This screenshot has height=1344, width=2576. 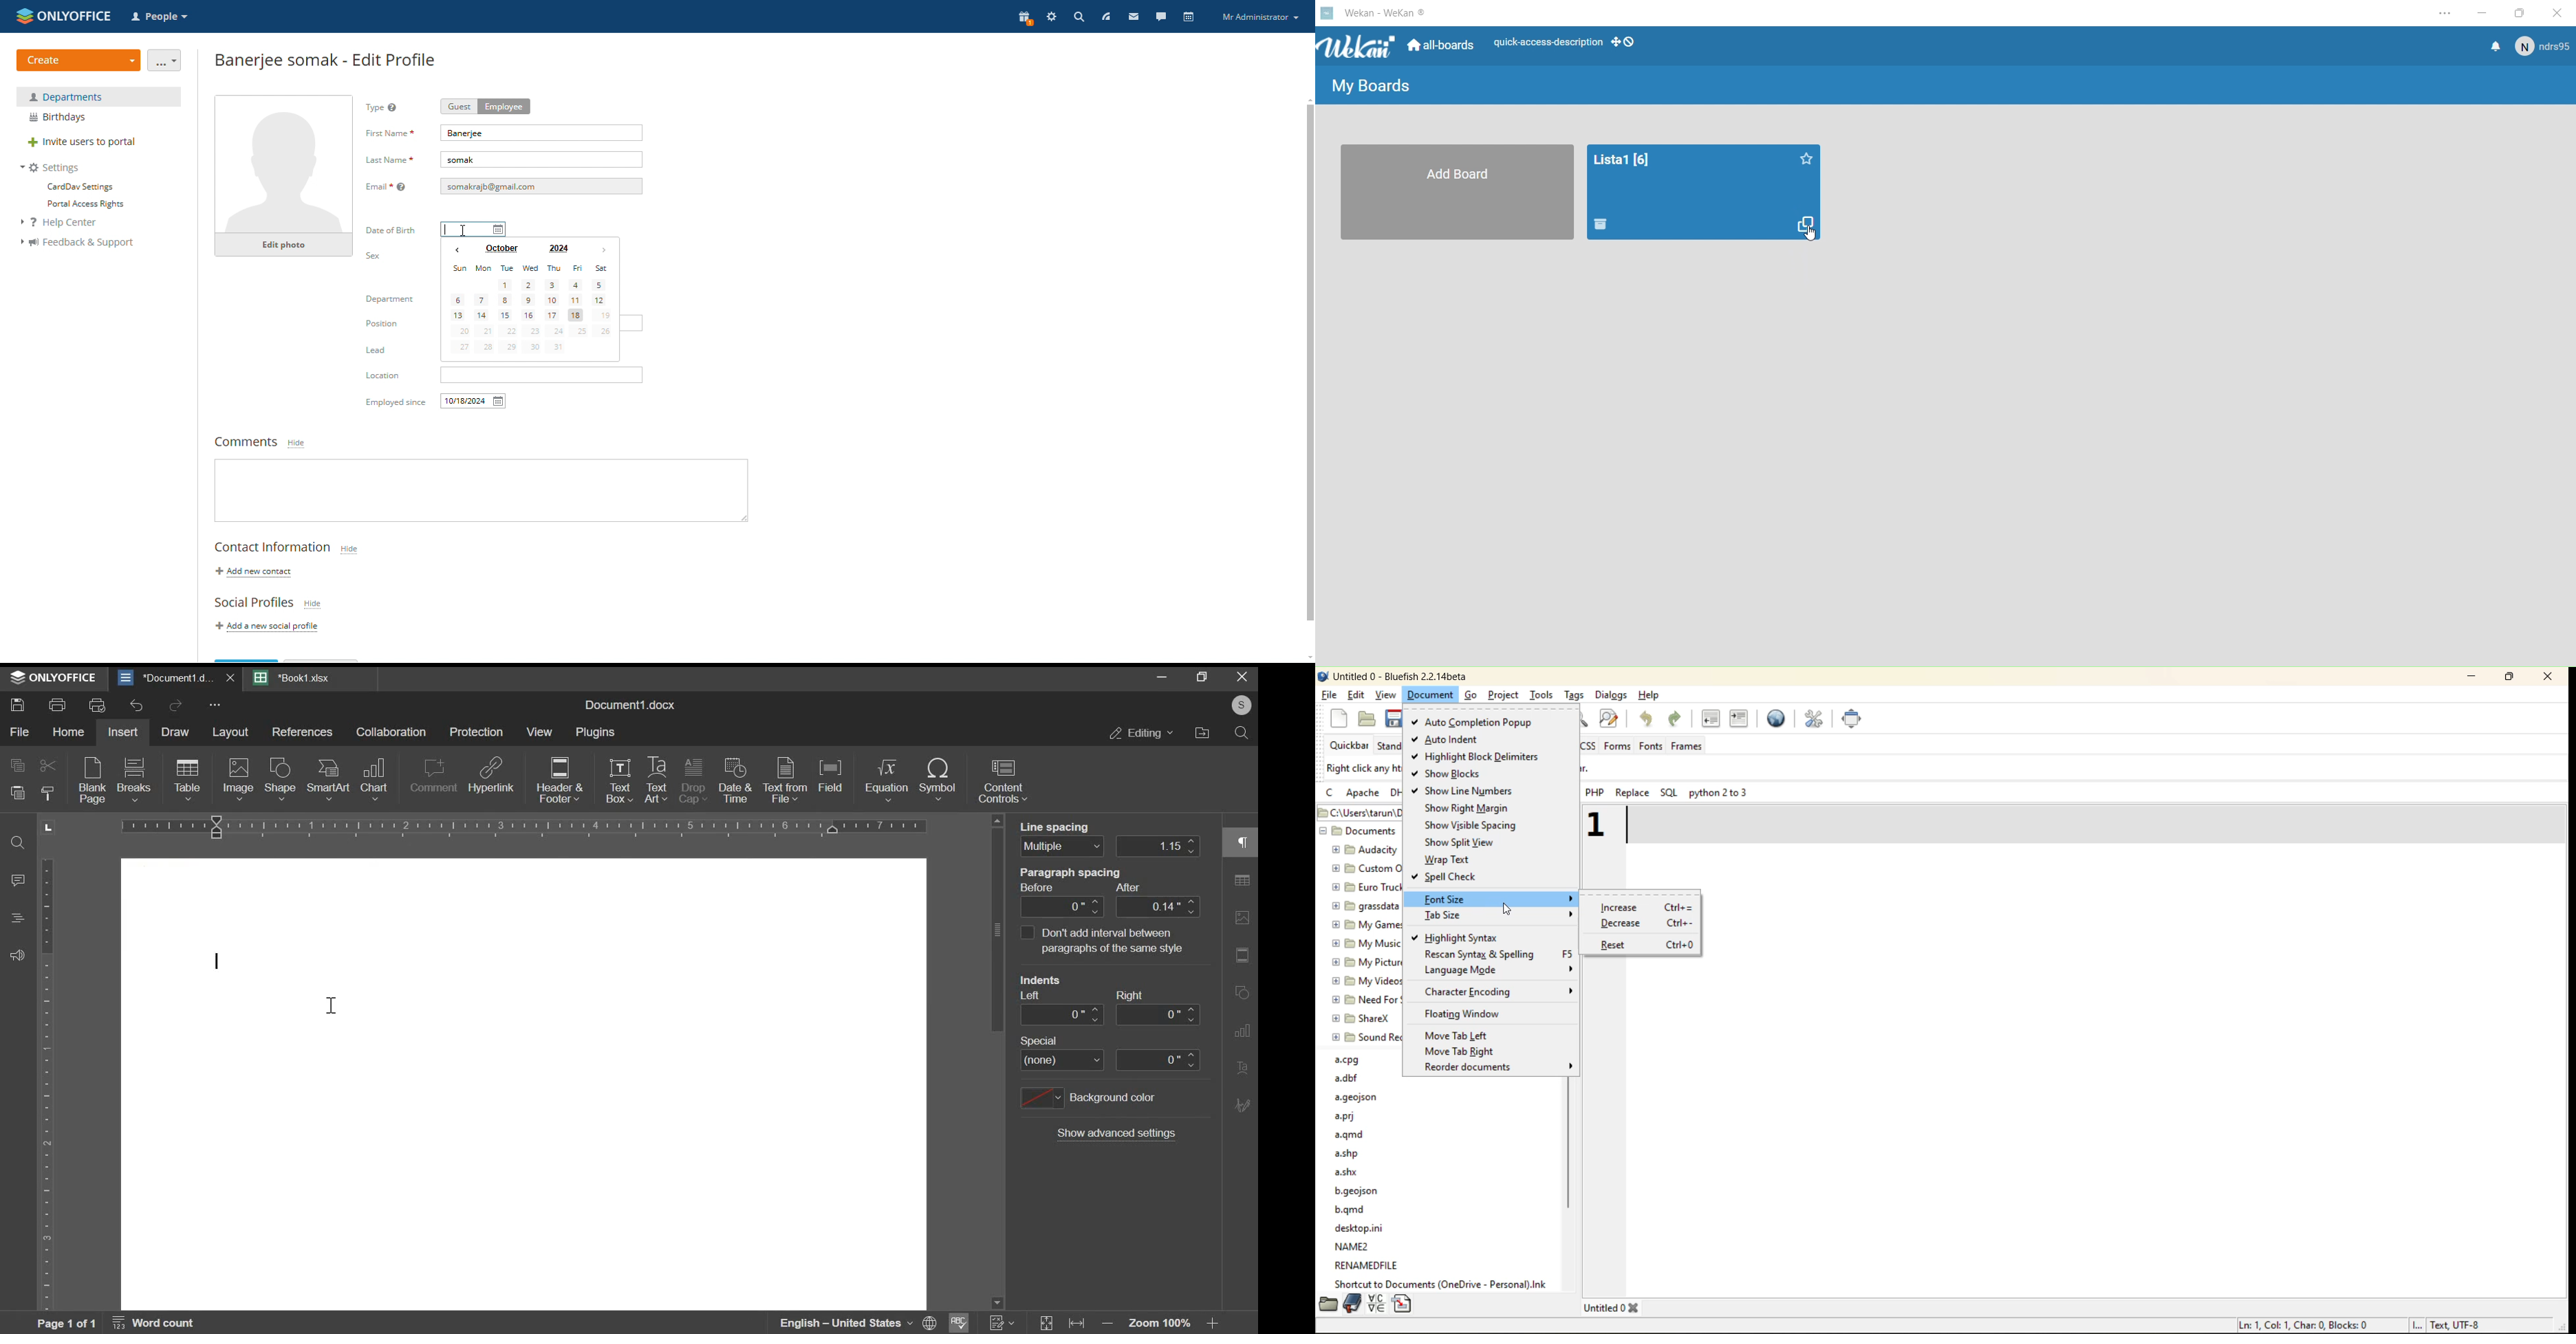 I want to click on shape, so click(x=279, y=780).